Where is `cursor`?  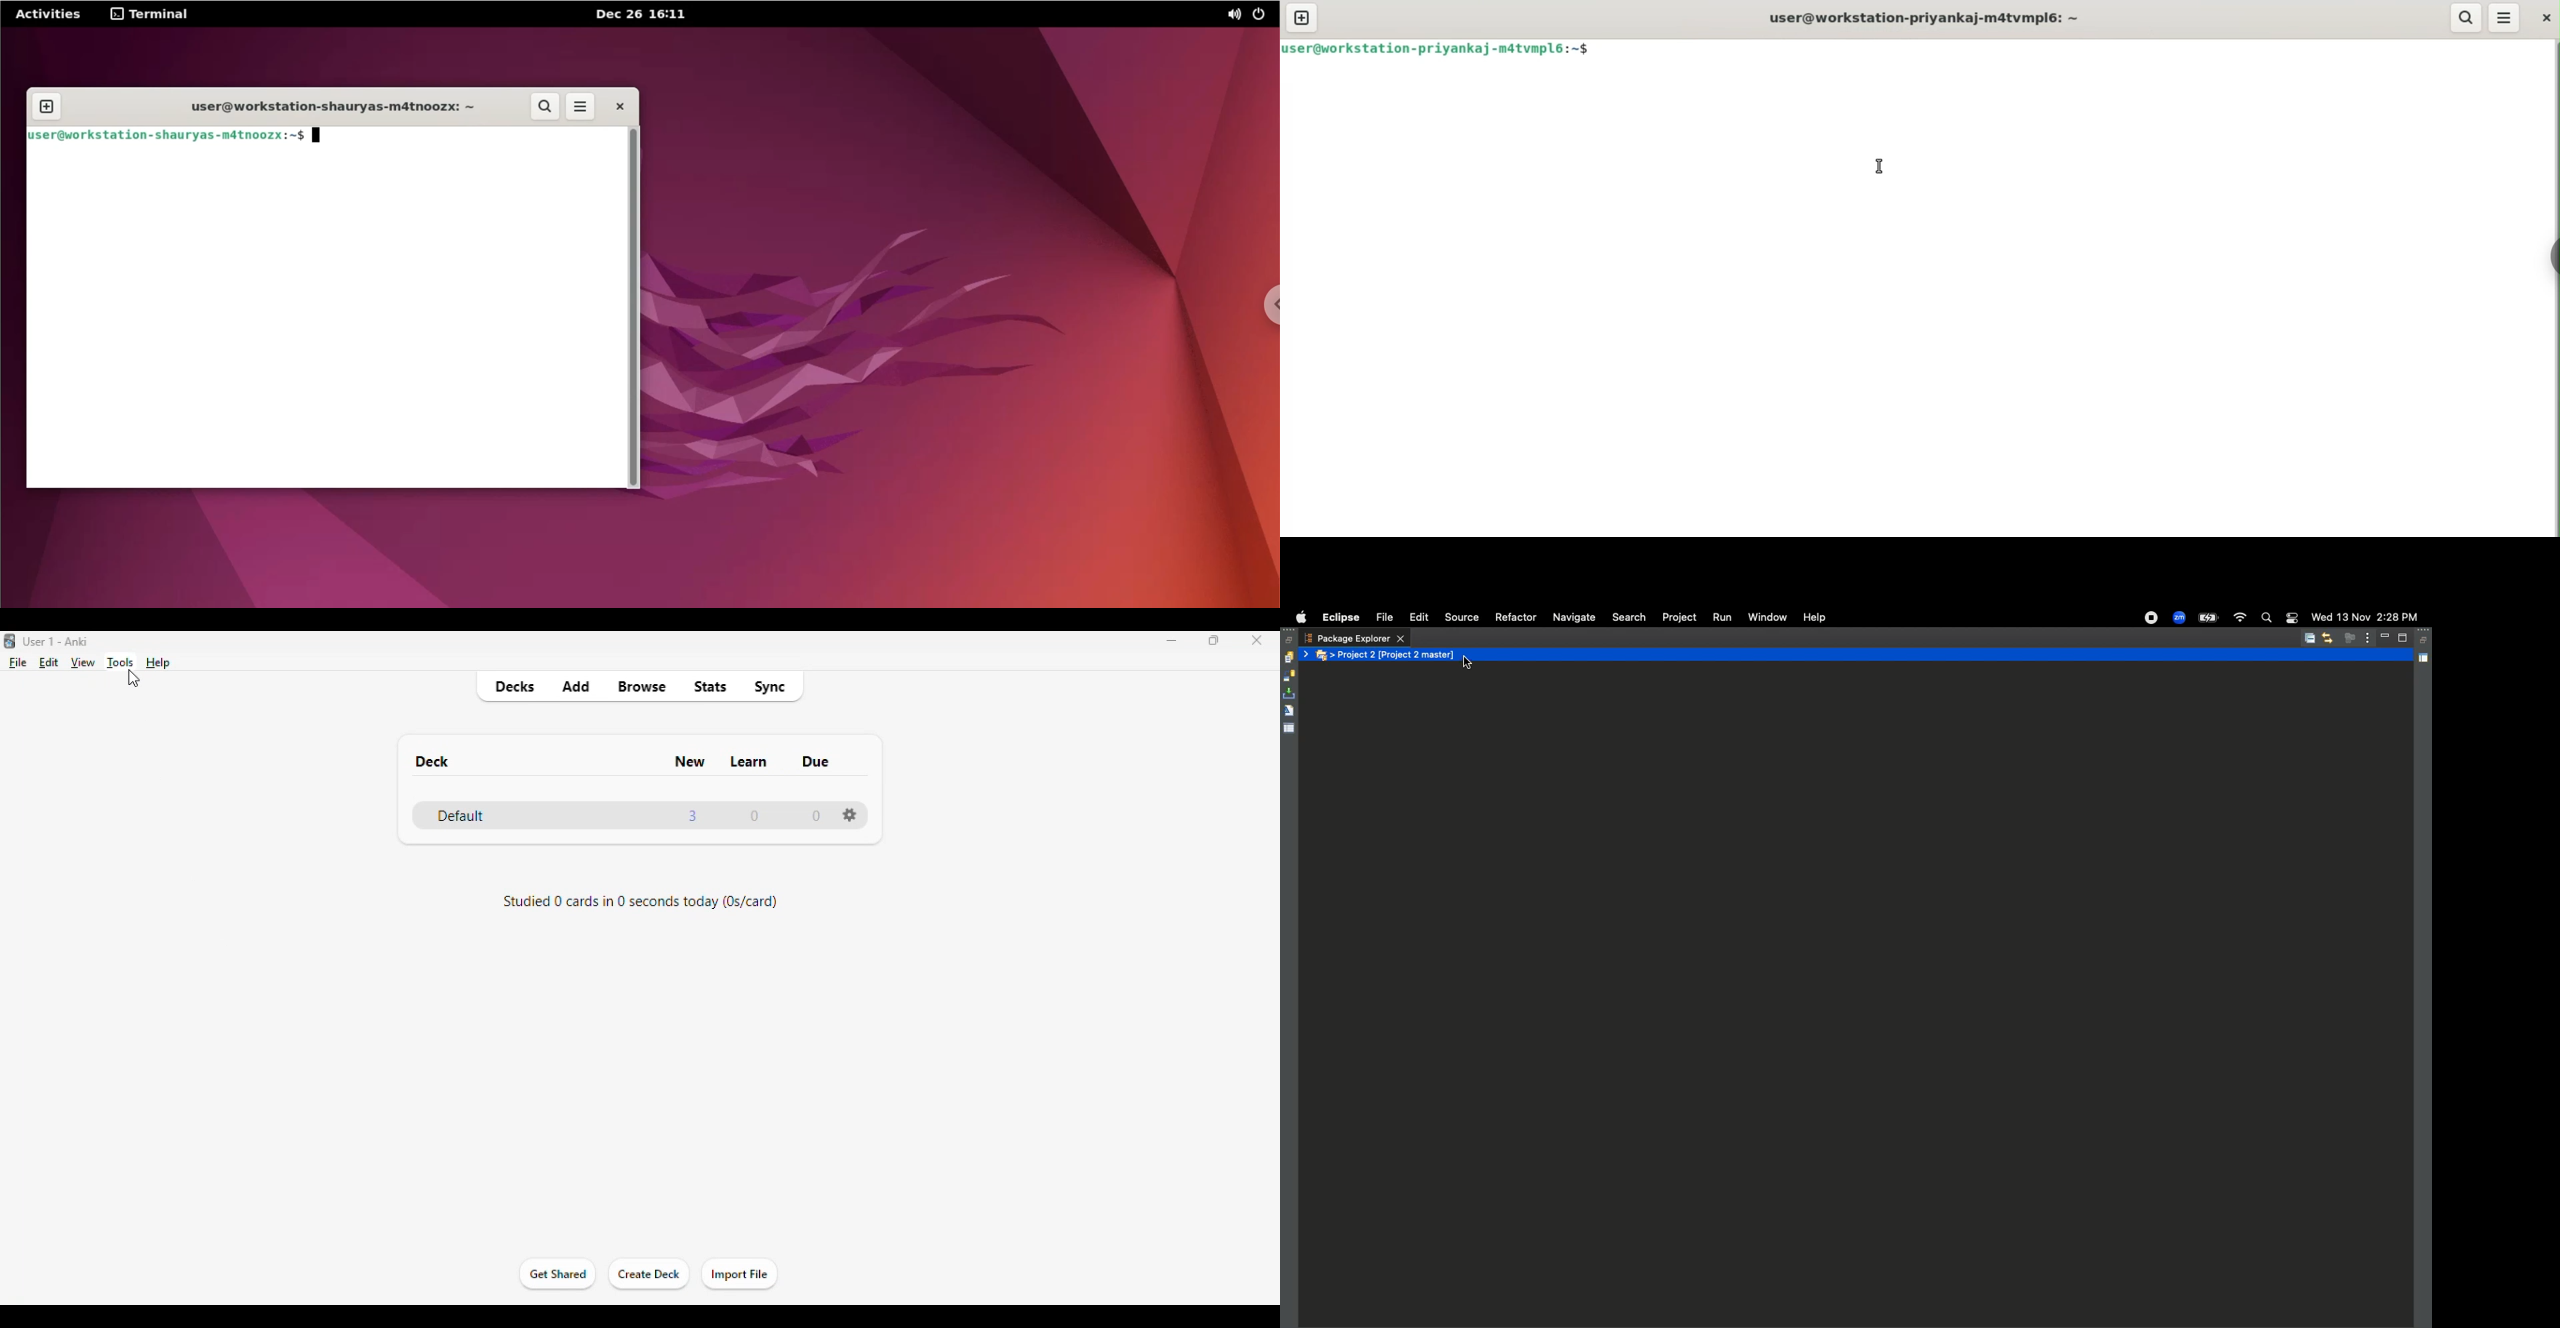
cursor is located at coordinates (321, 138).